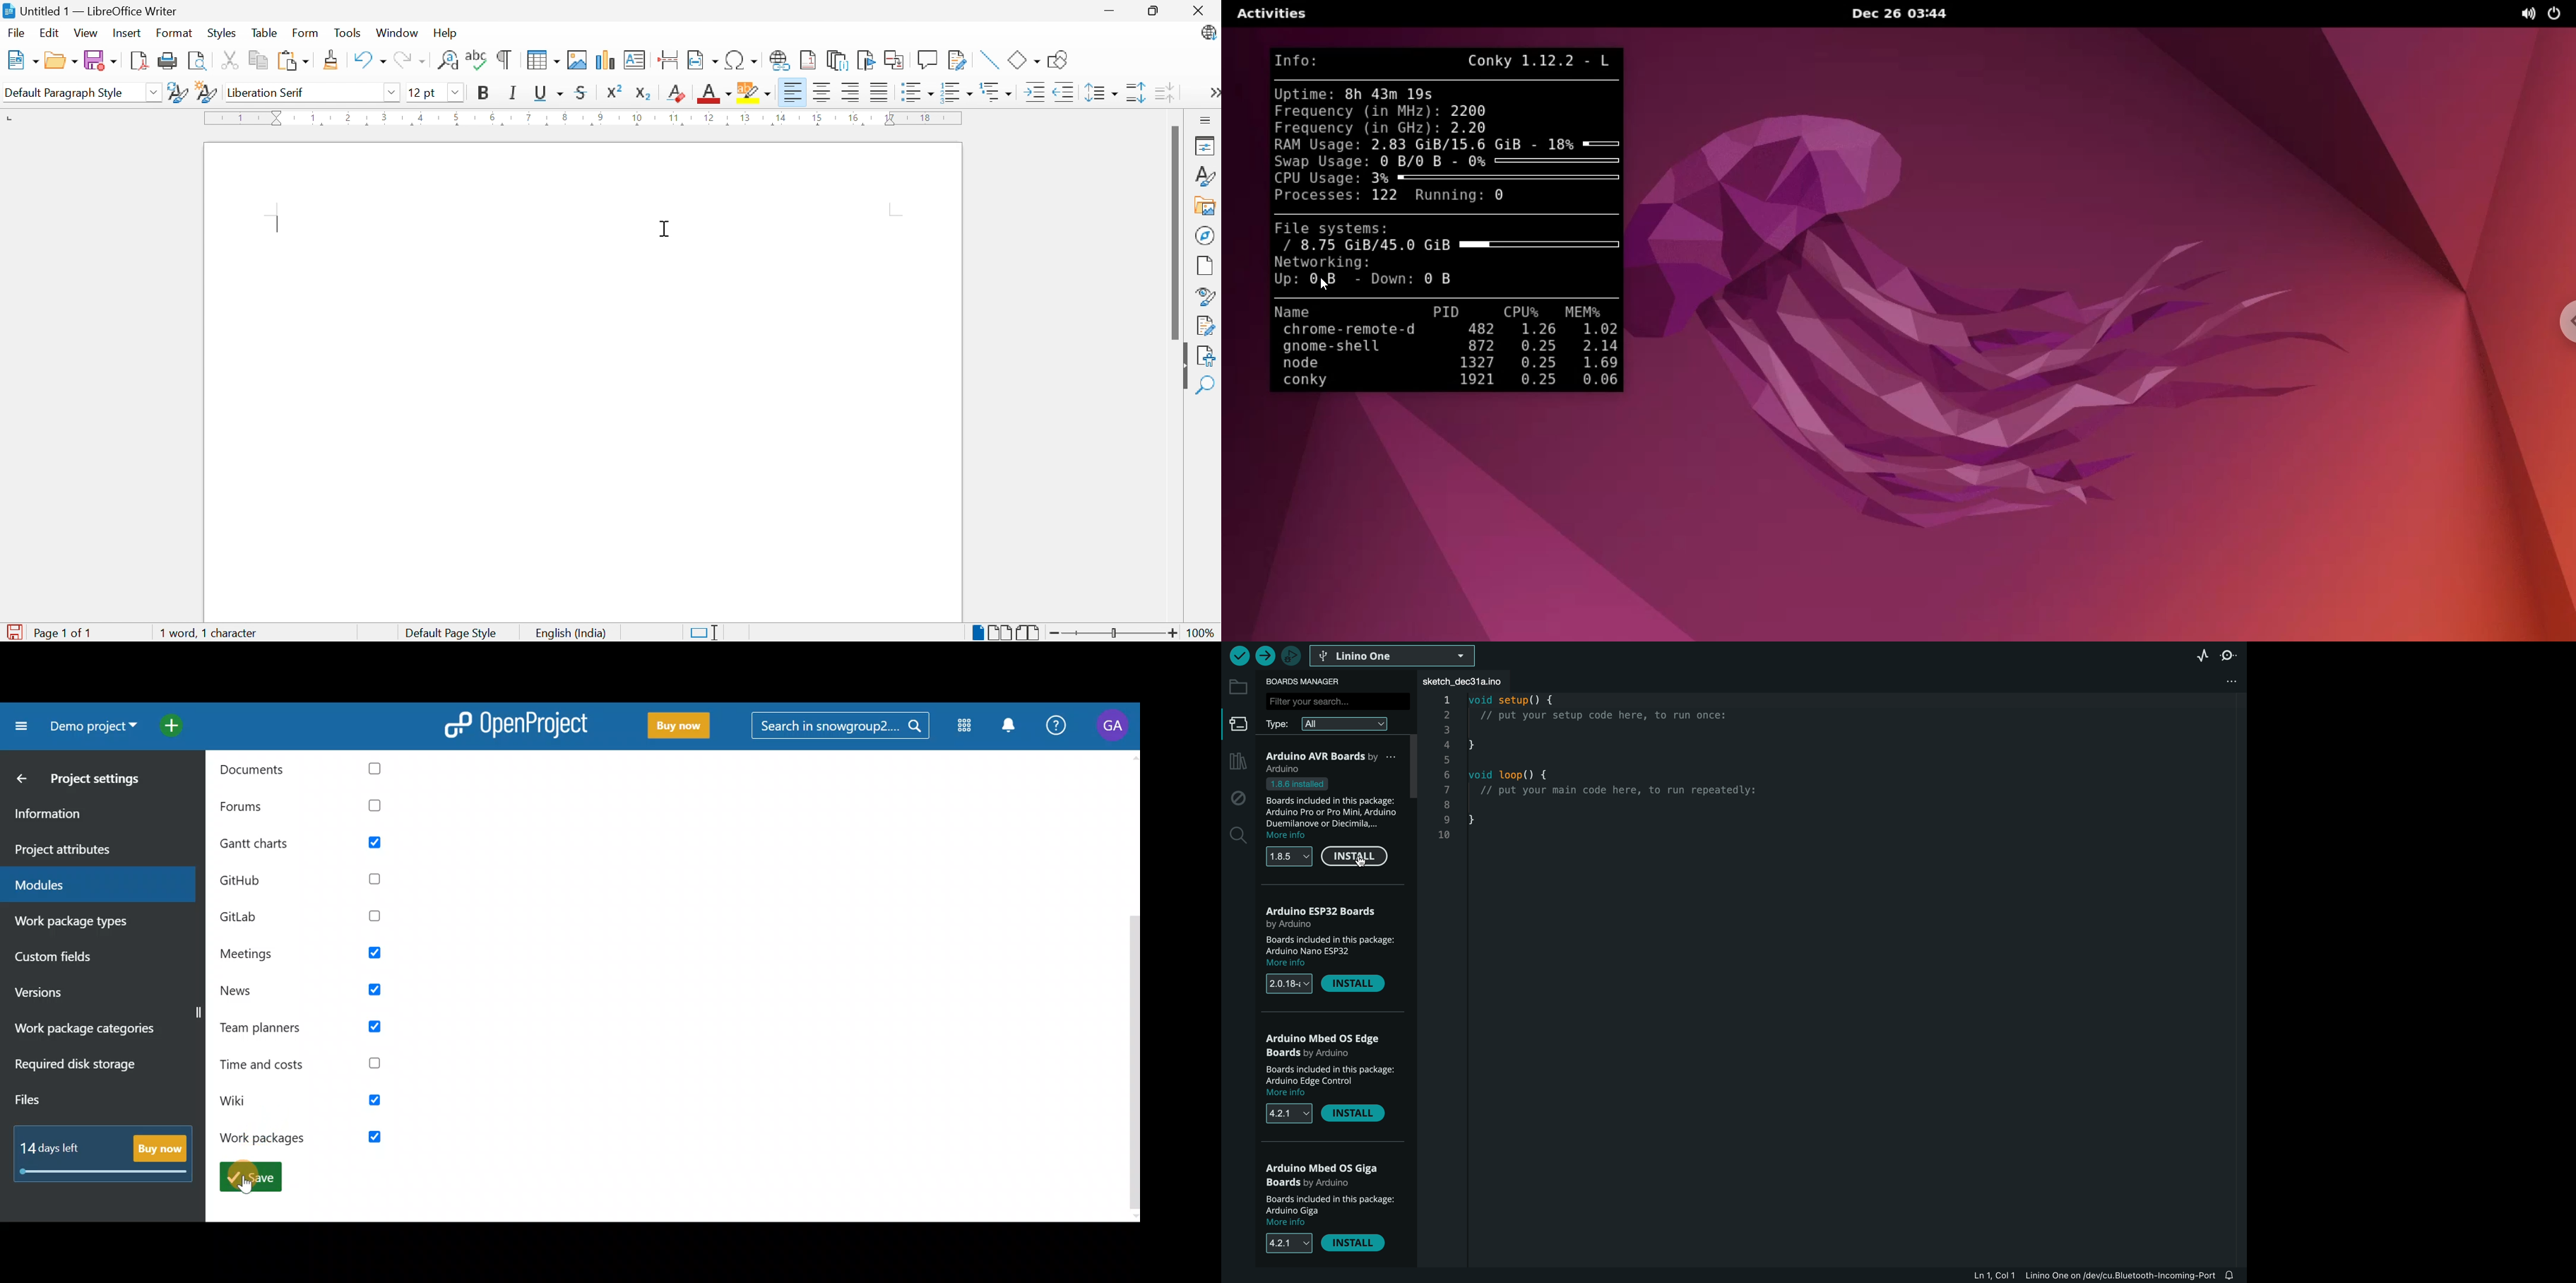 The image size is (2576, 1288). What do you see at coordinates (80, 960) in the screenshot?
I see `Custom fields` at bounding box center [80, 960].